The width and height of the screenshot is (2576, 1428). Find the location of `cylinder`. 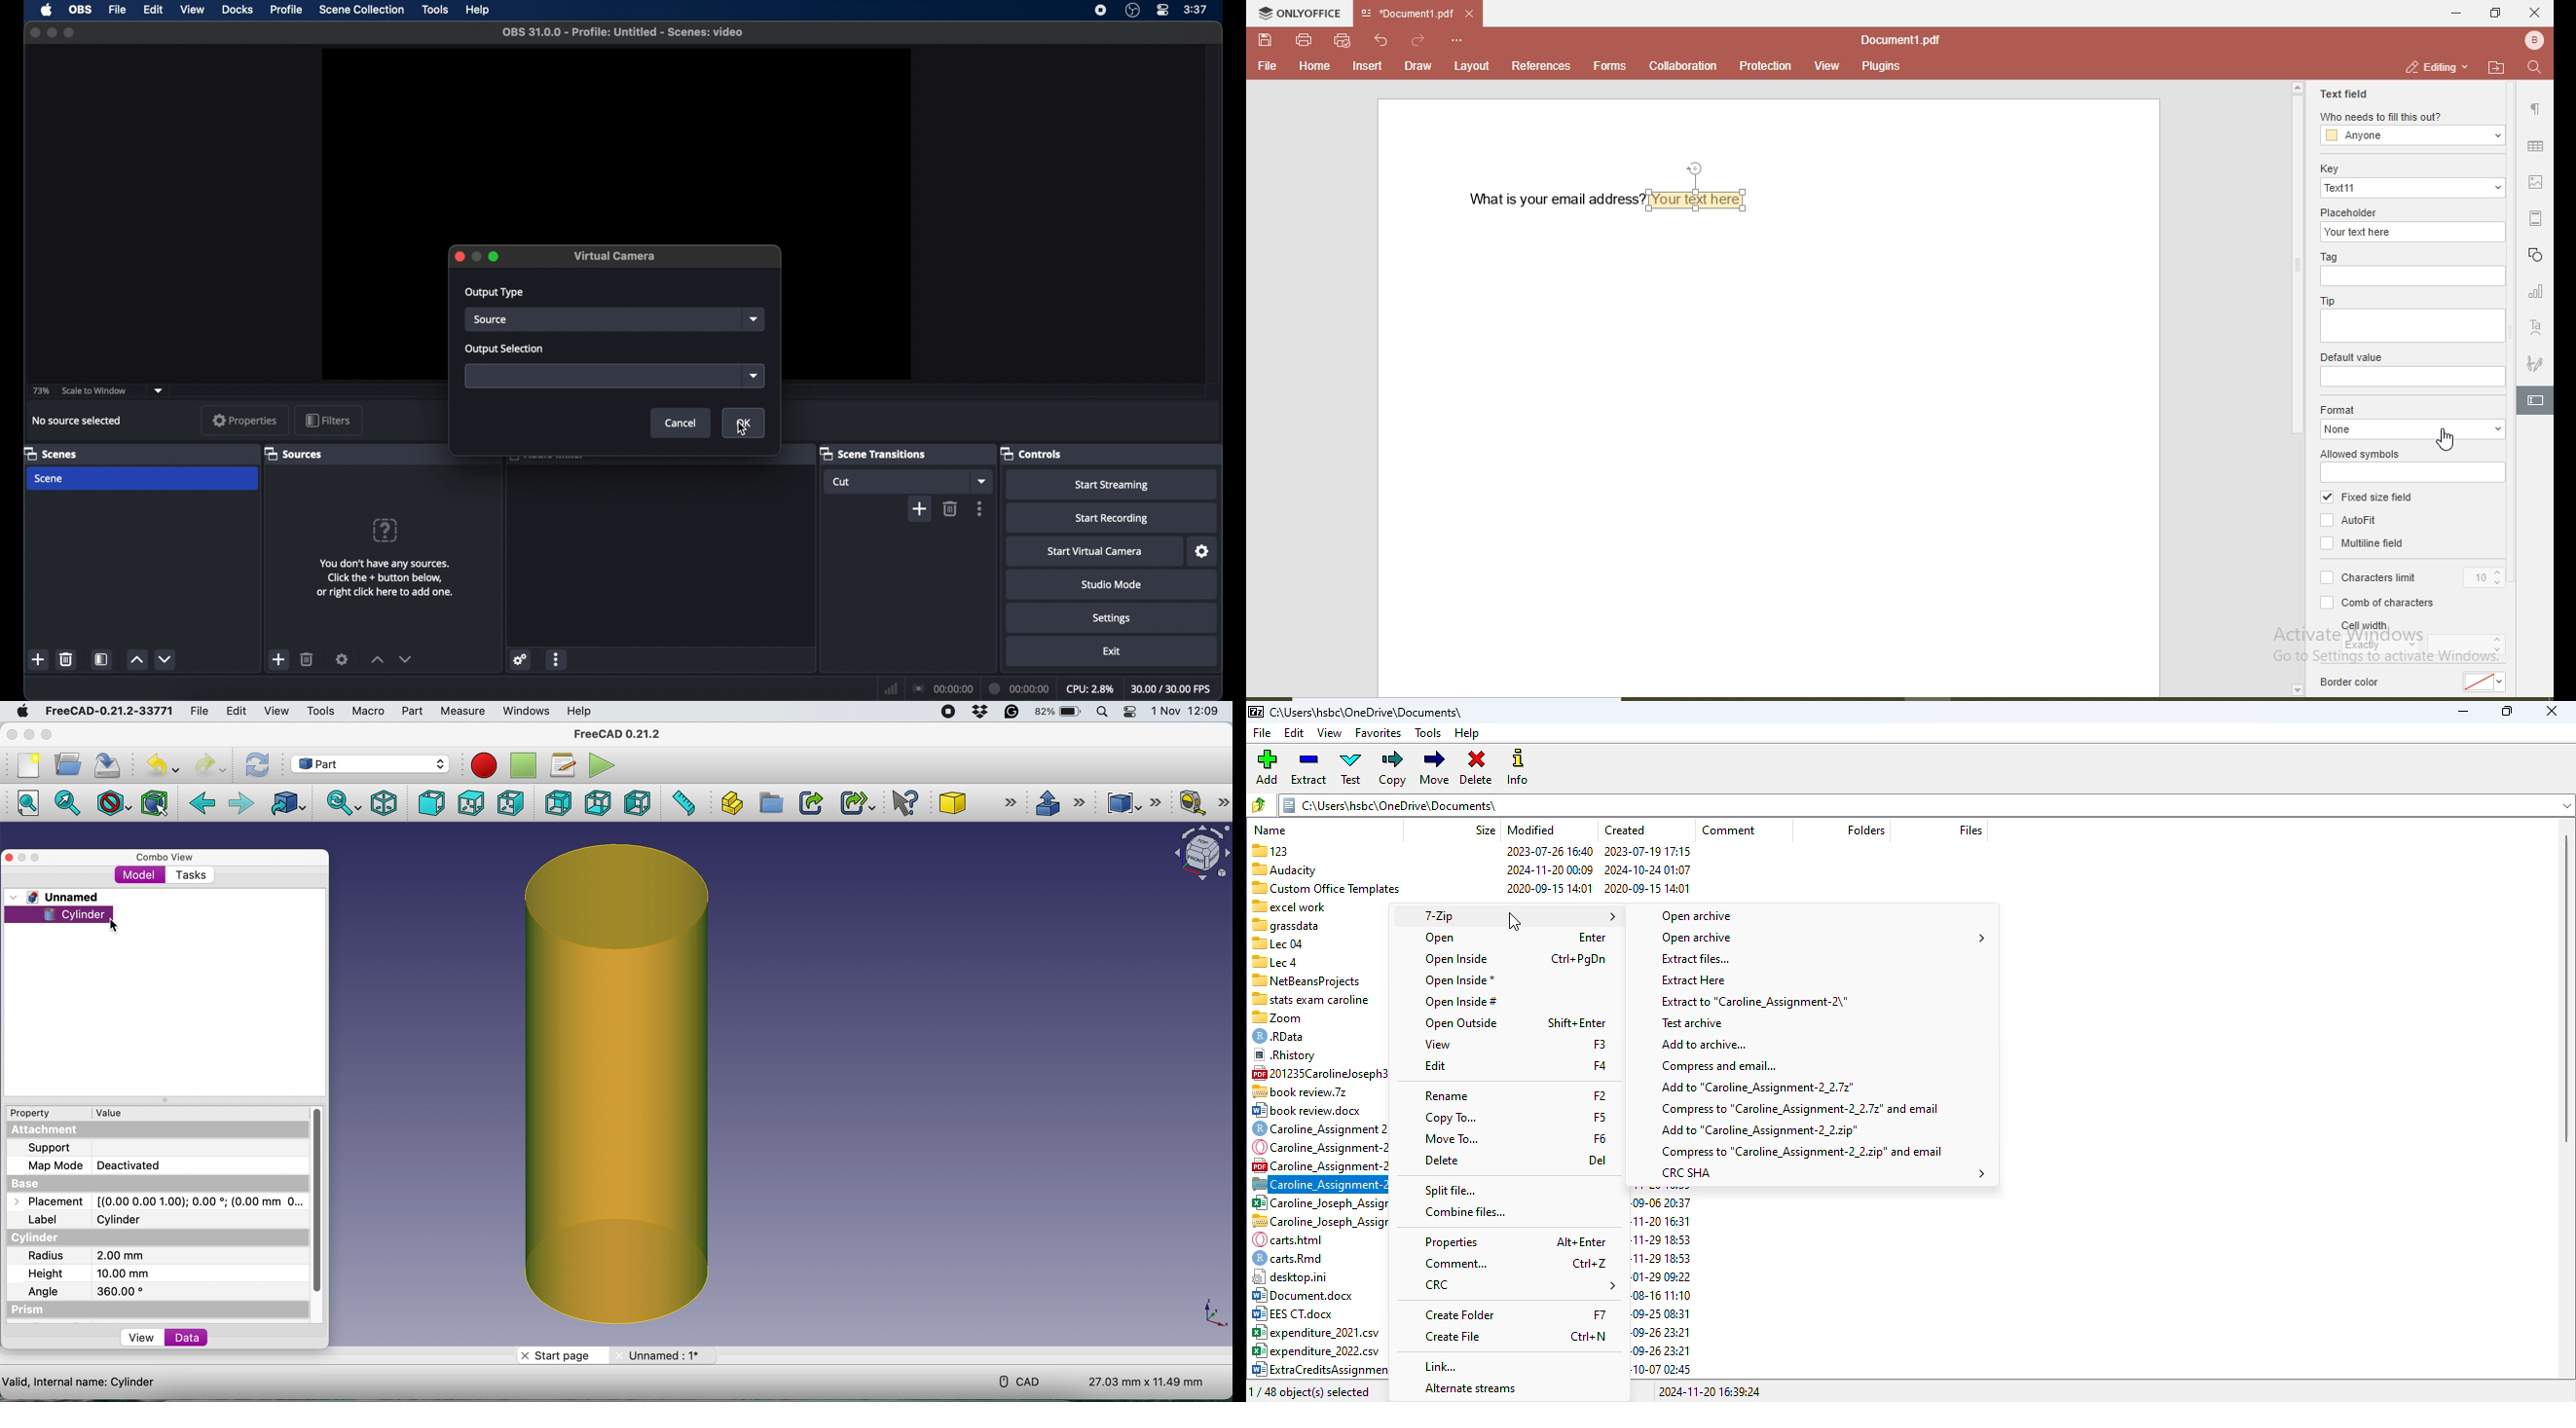

cylinder is located at coordinates (73, 914).